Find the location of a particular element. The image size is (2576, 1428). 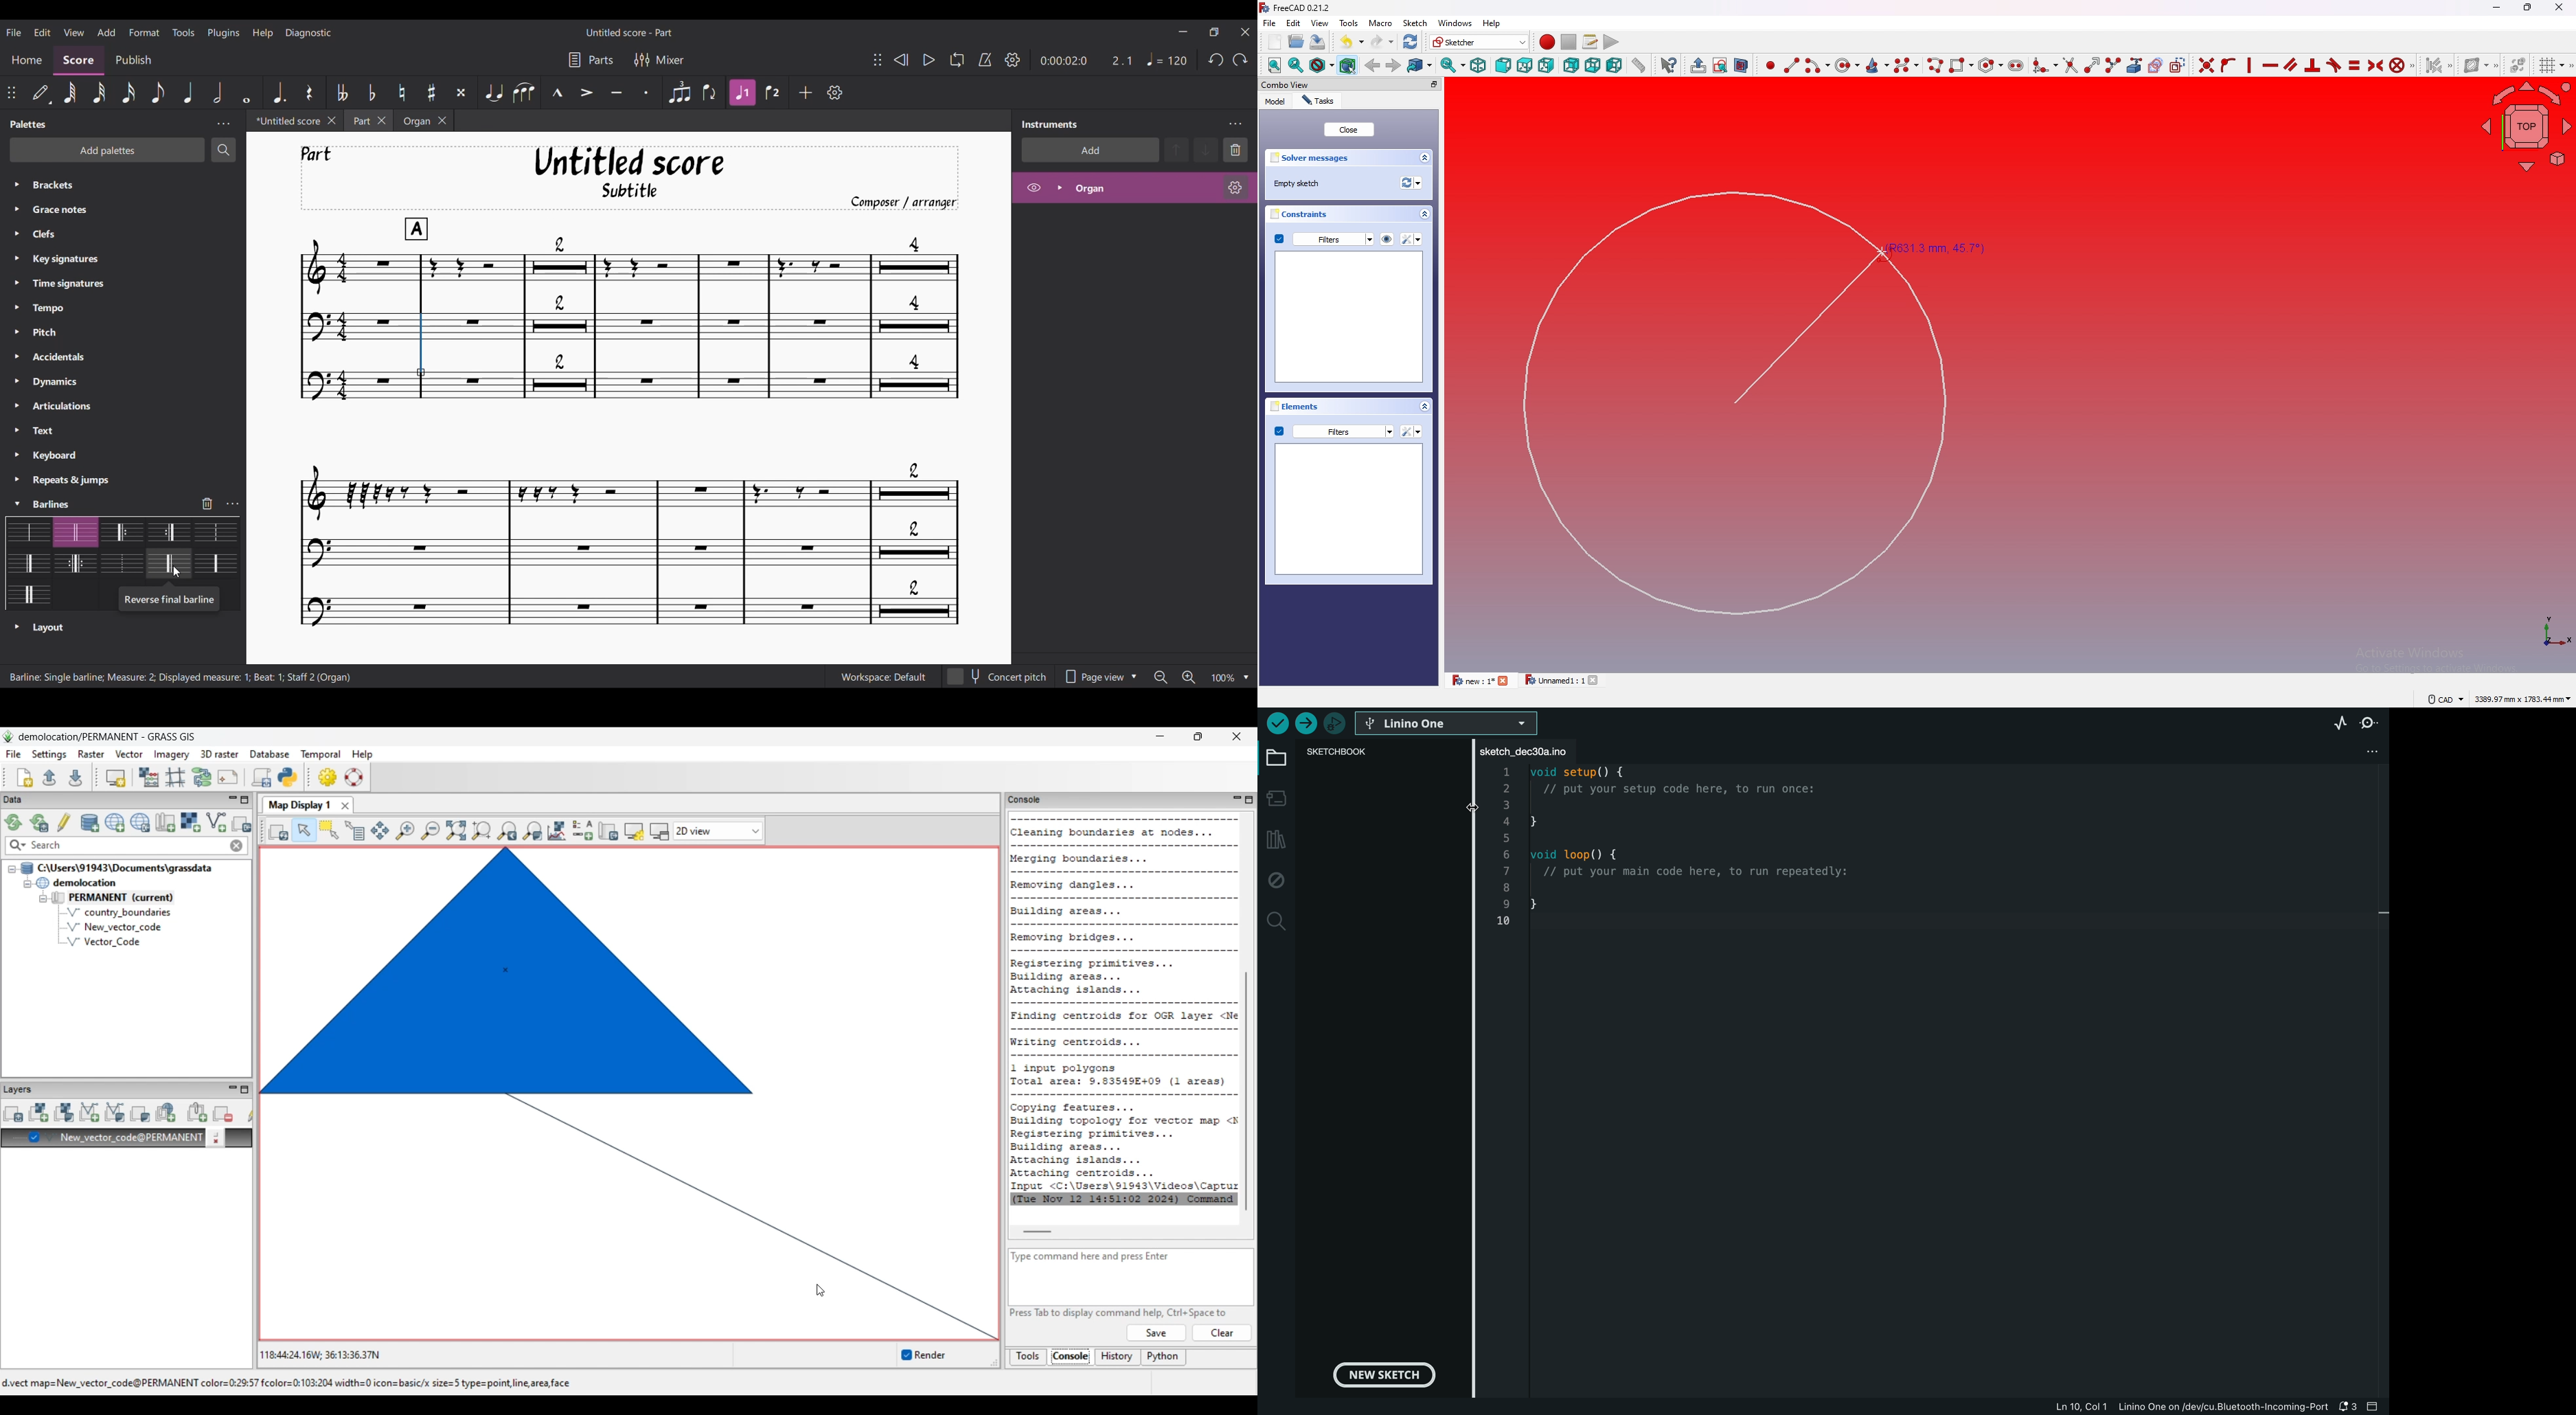

Plugins menu is located at coordinates (223, 32).